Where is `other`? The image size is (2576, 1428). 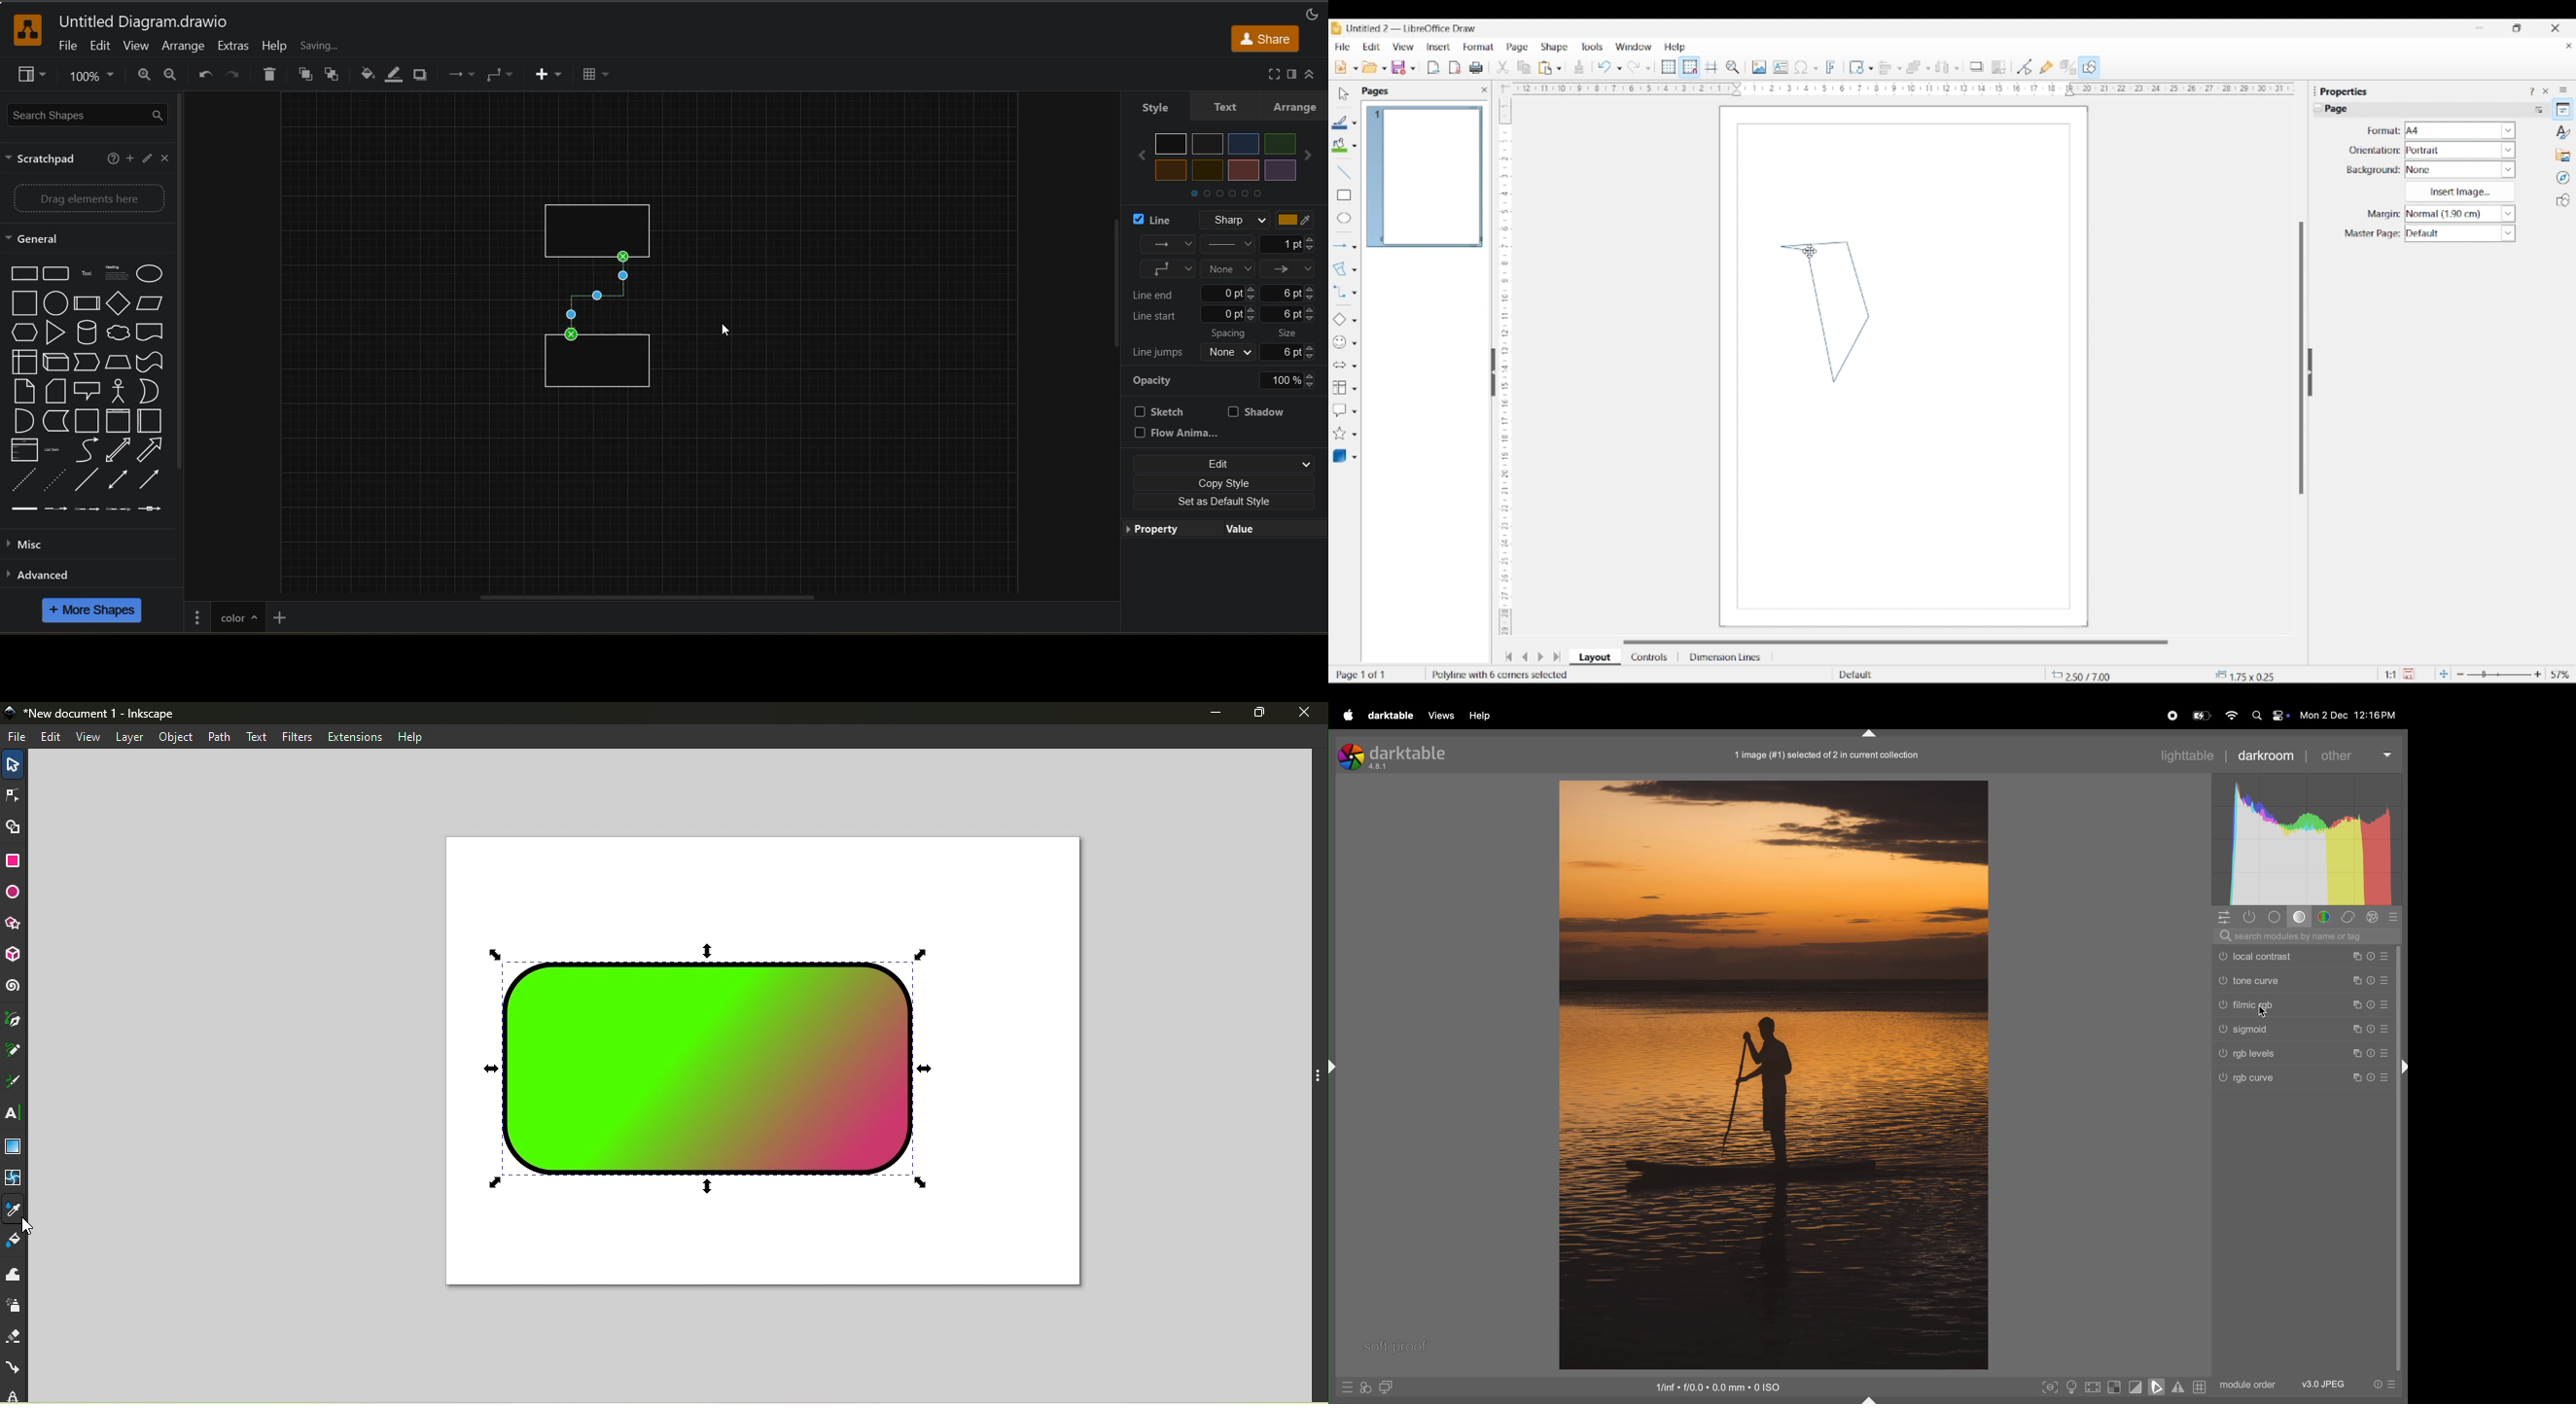
other is located at coordinates (2354, 754).